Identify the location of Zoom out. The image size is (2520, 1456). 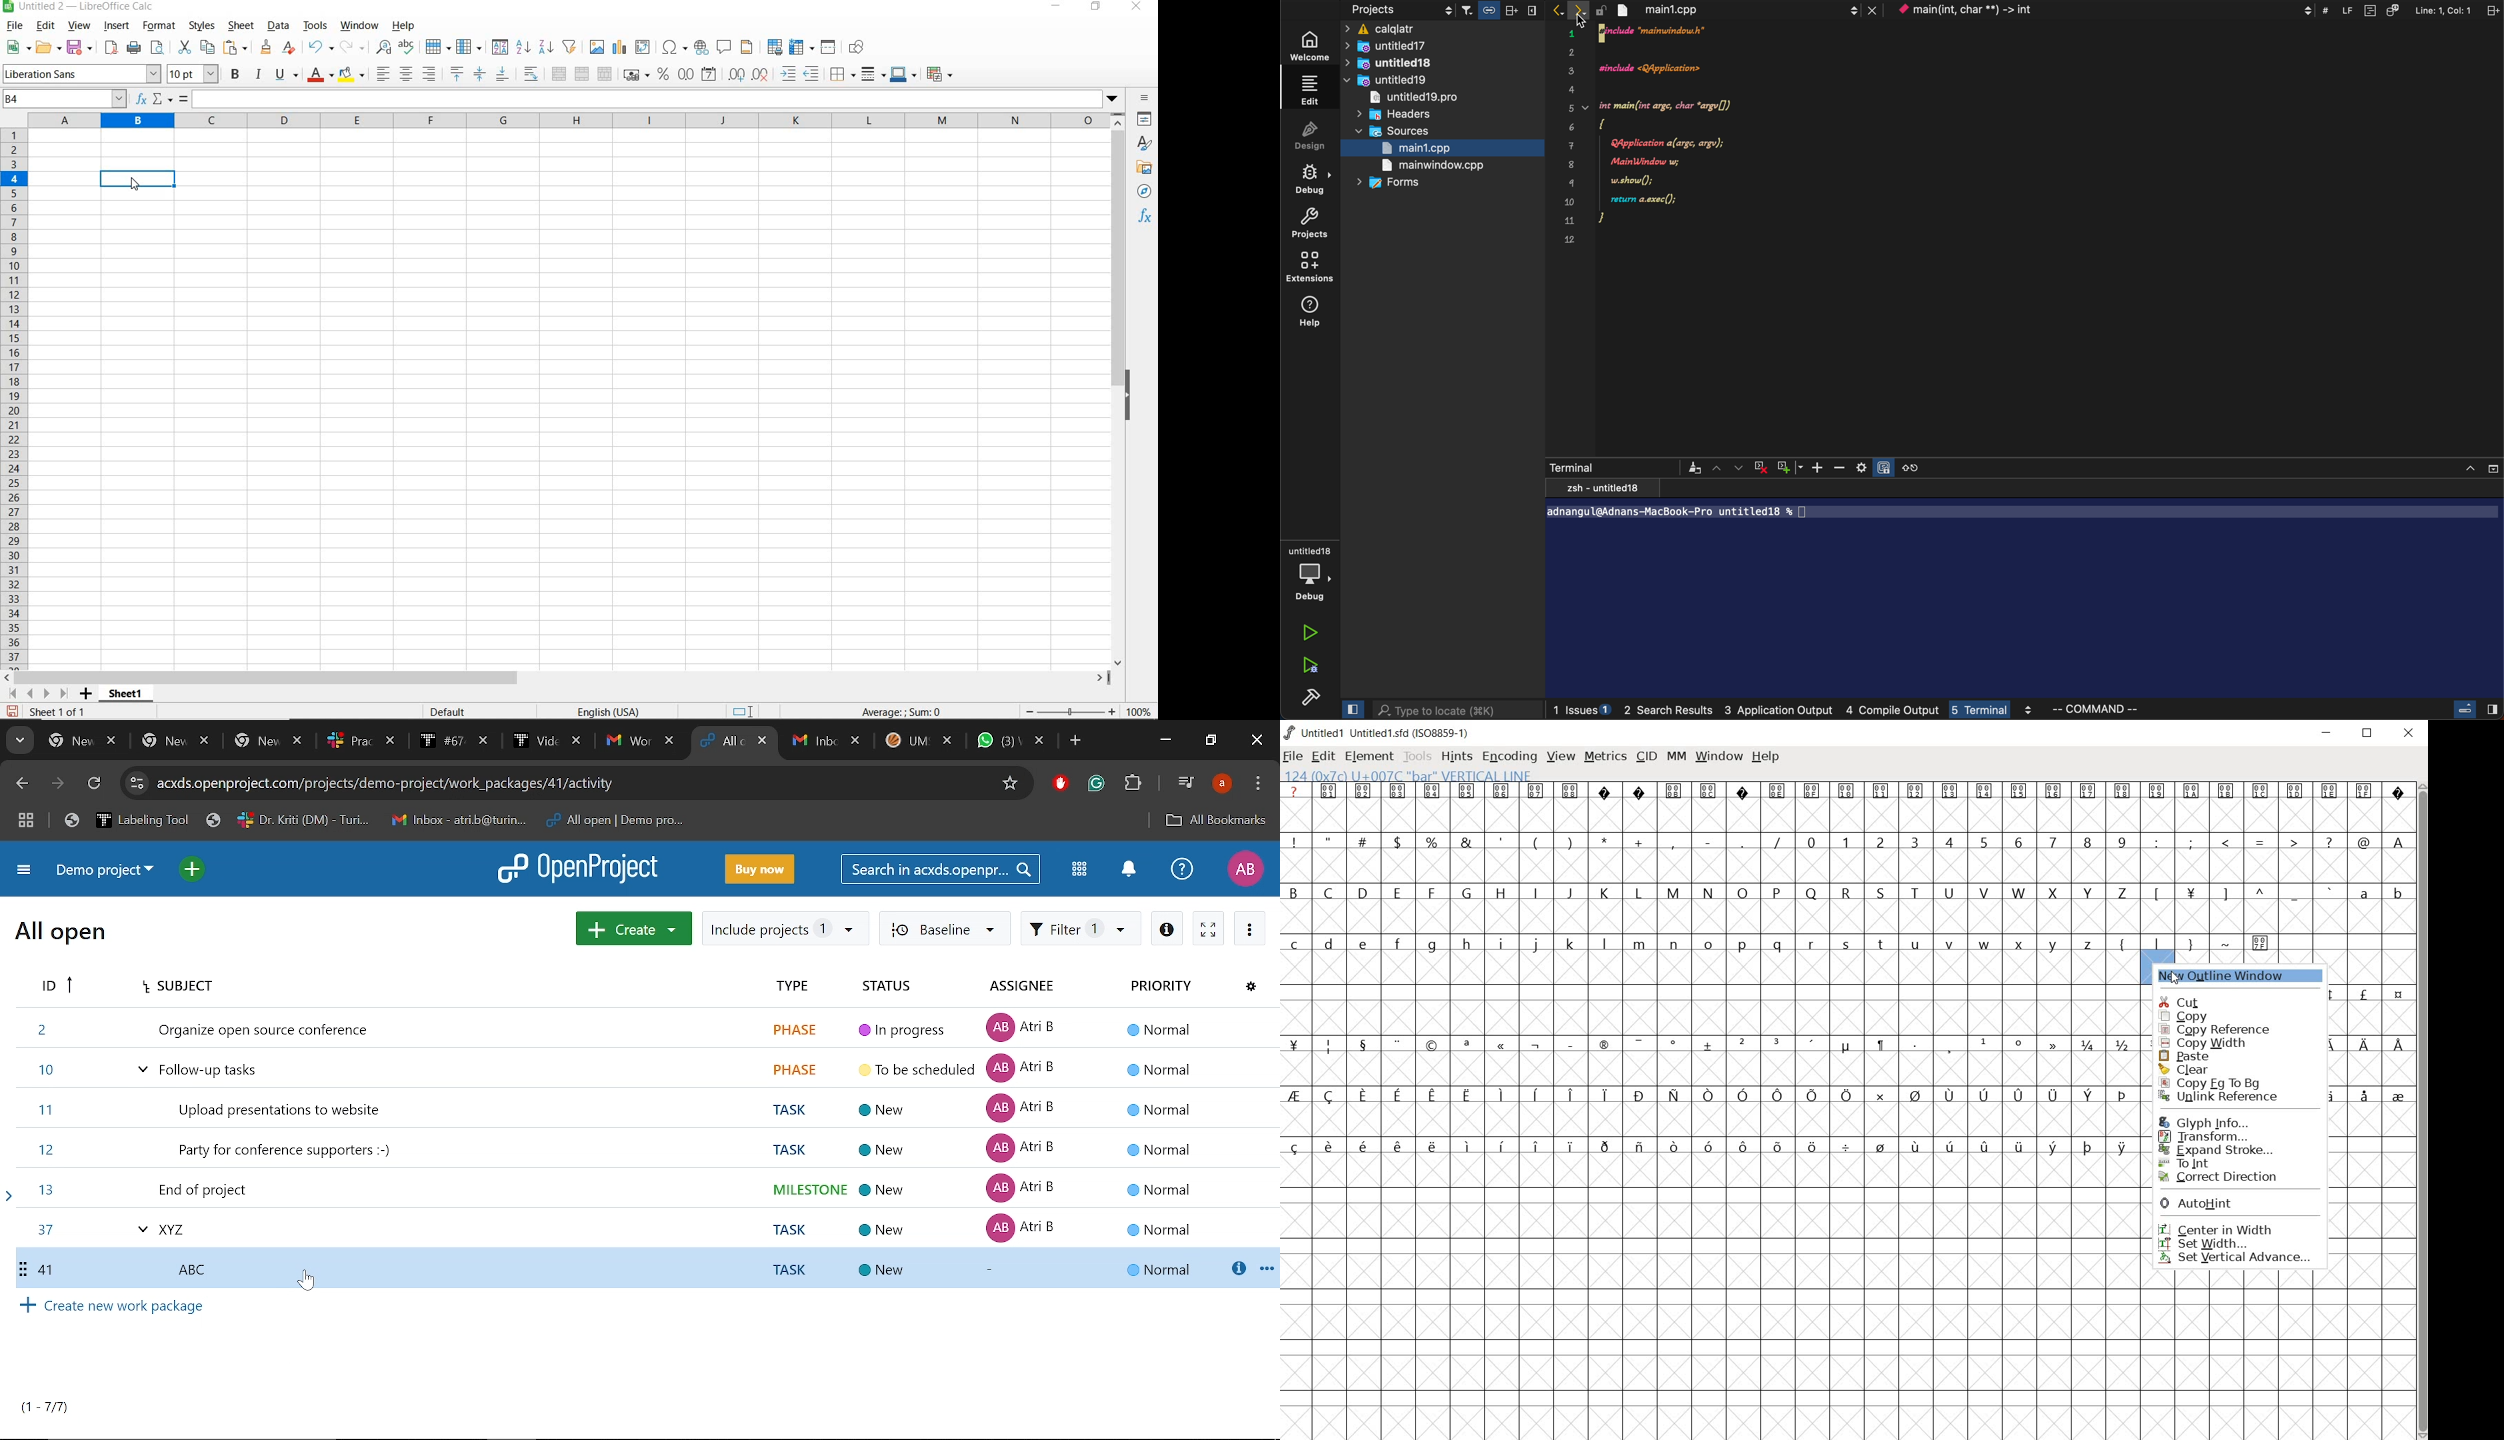
(1841, 469).